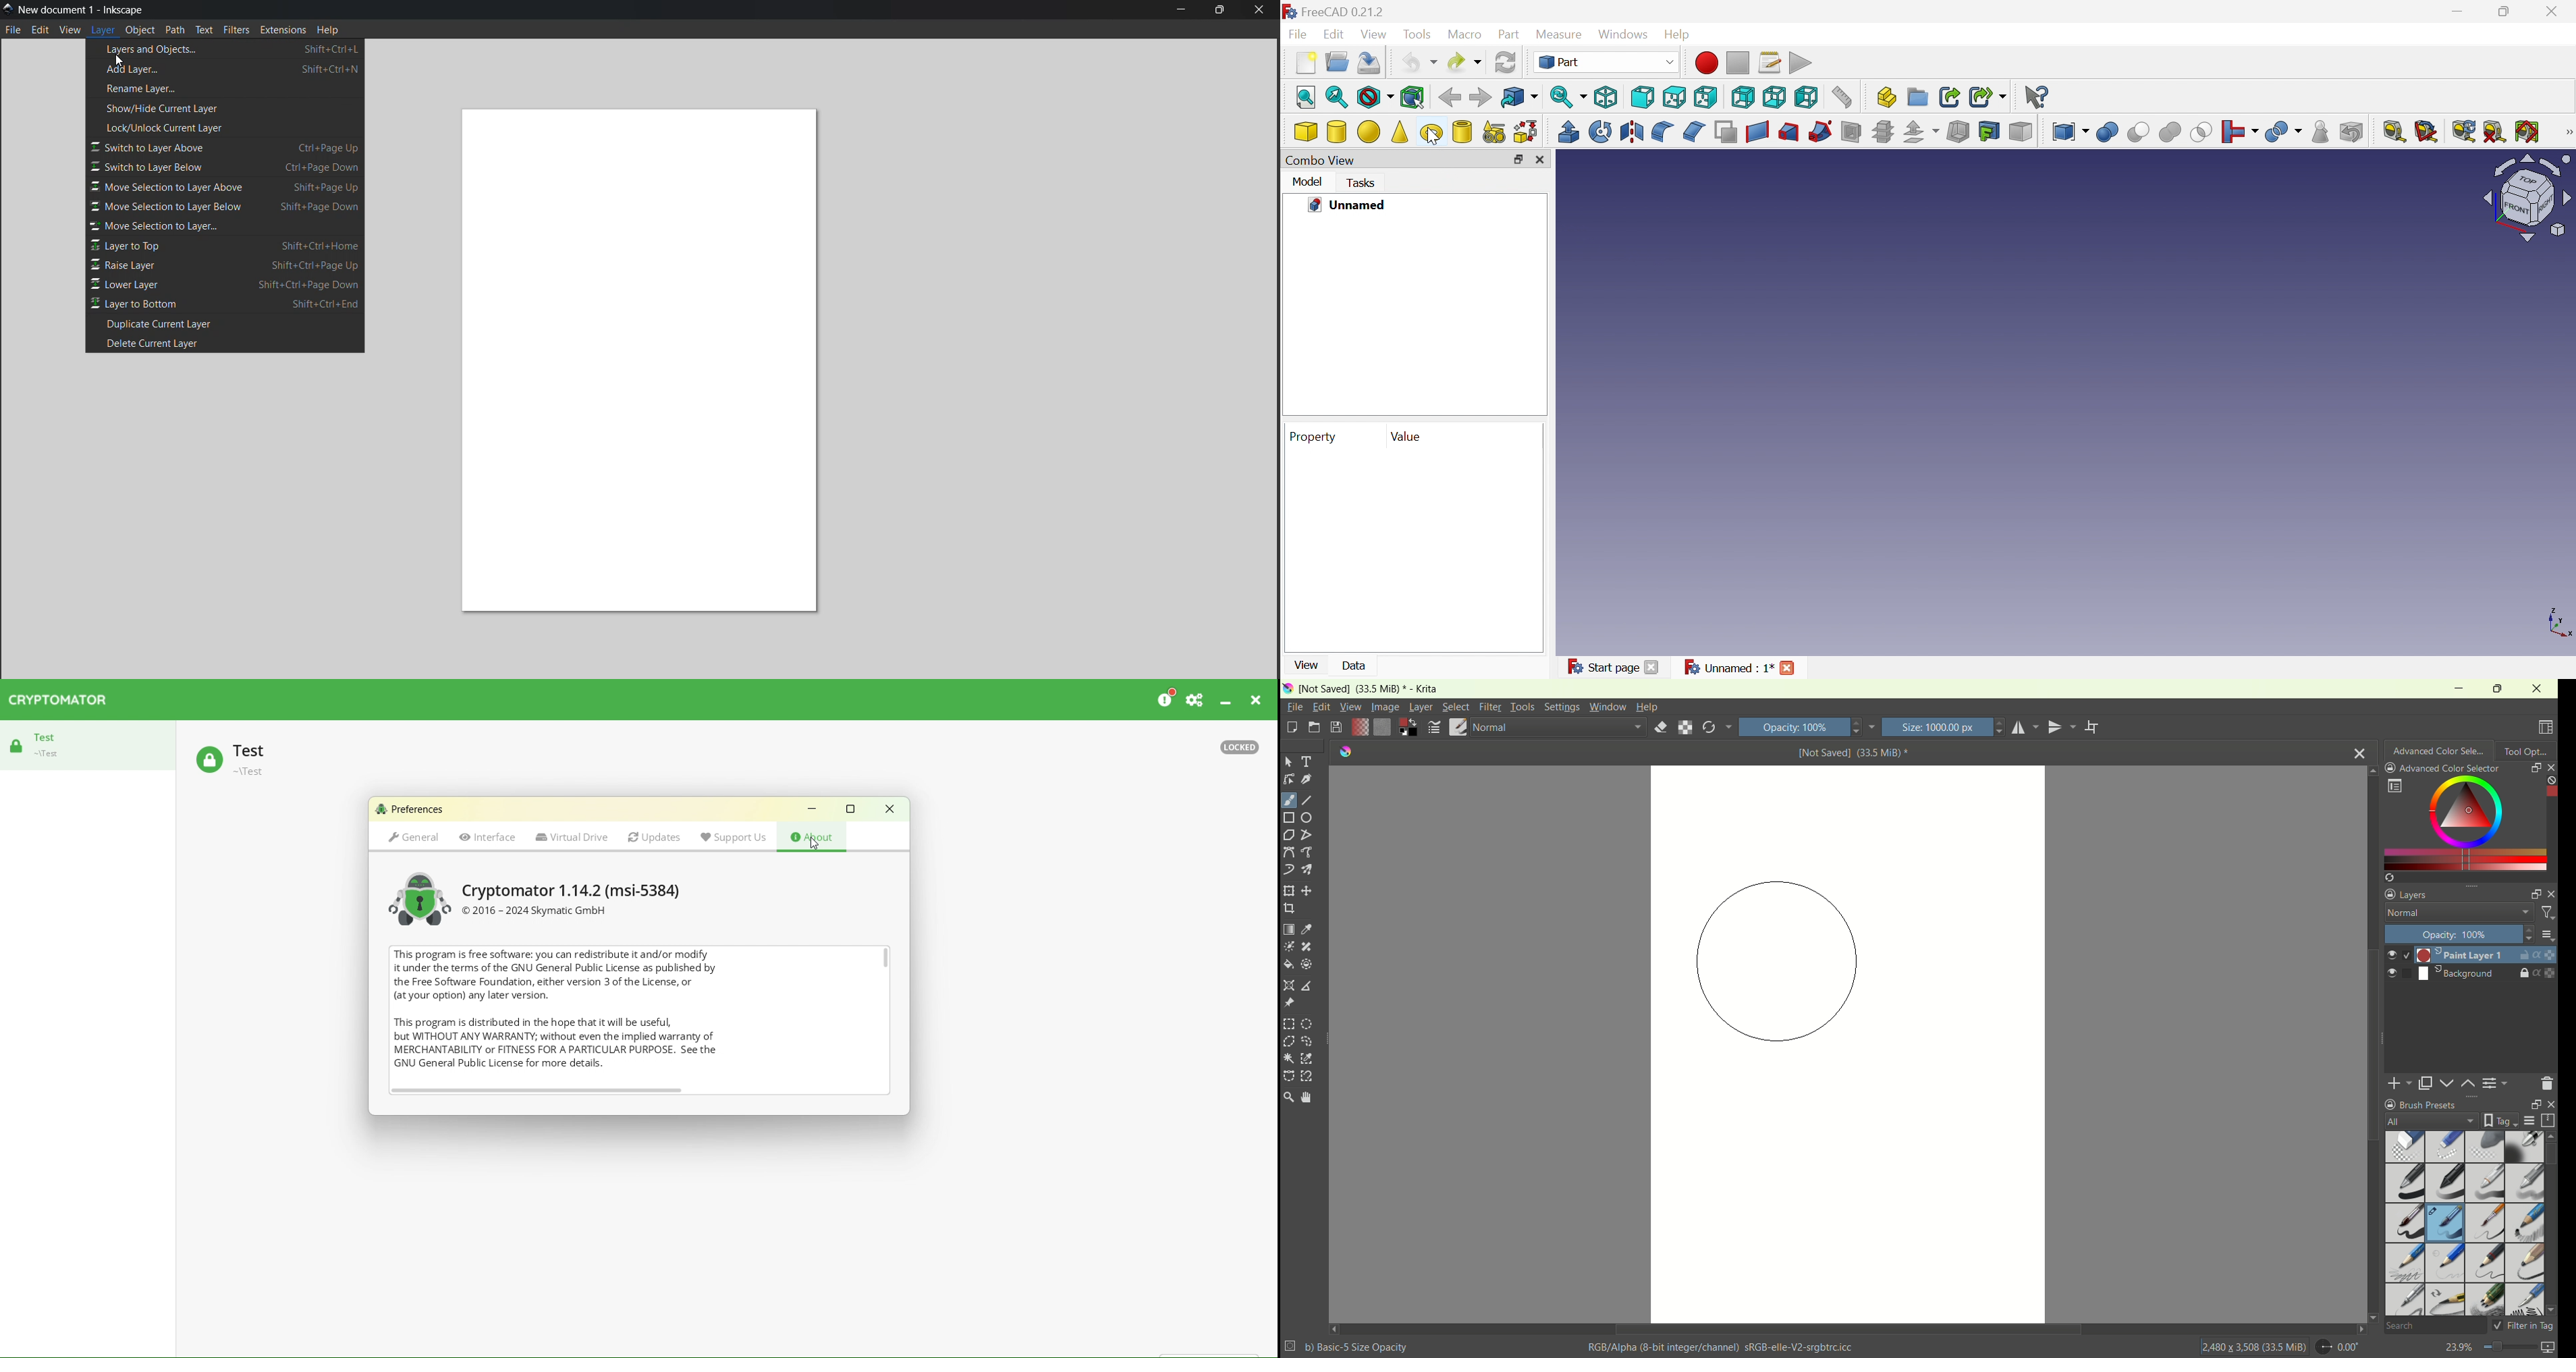  Describe the element at coordinates (227, 167) in the screenshot. I see `switch to layer below` at that location.